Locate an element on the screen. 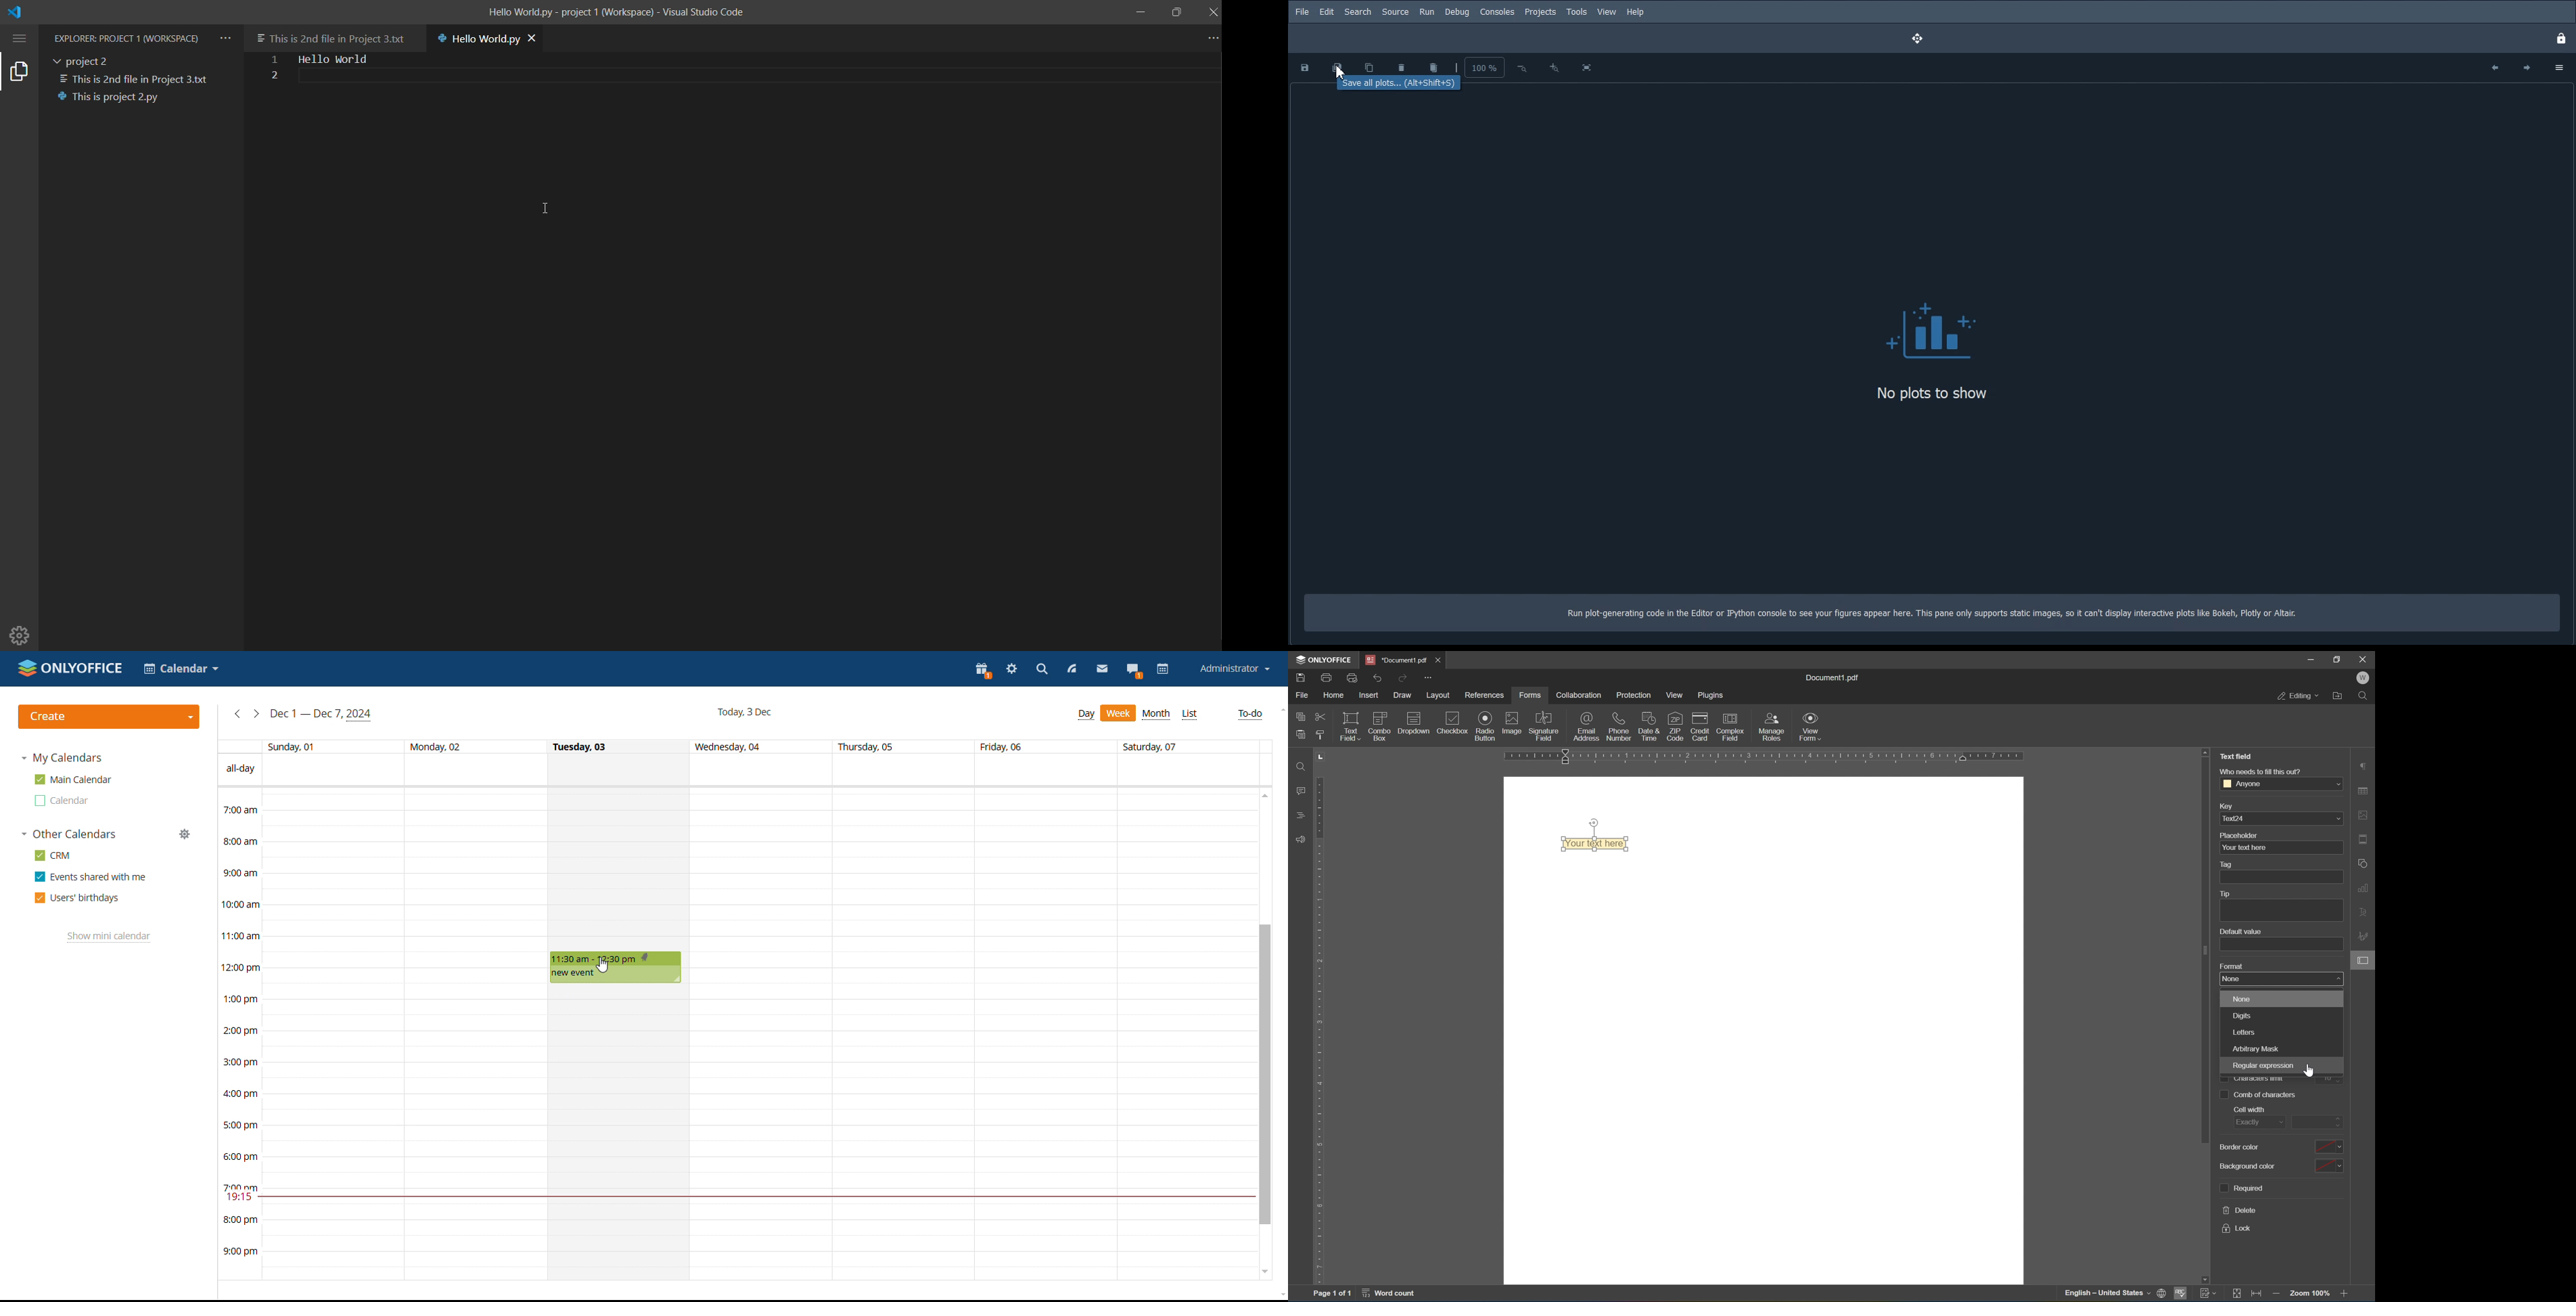 The height and width of the screenshot is (1316, 2576). arbitrary mask is located at coordinates (2281, 1047).